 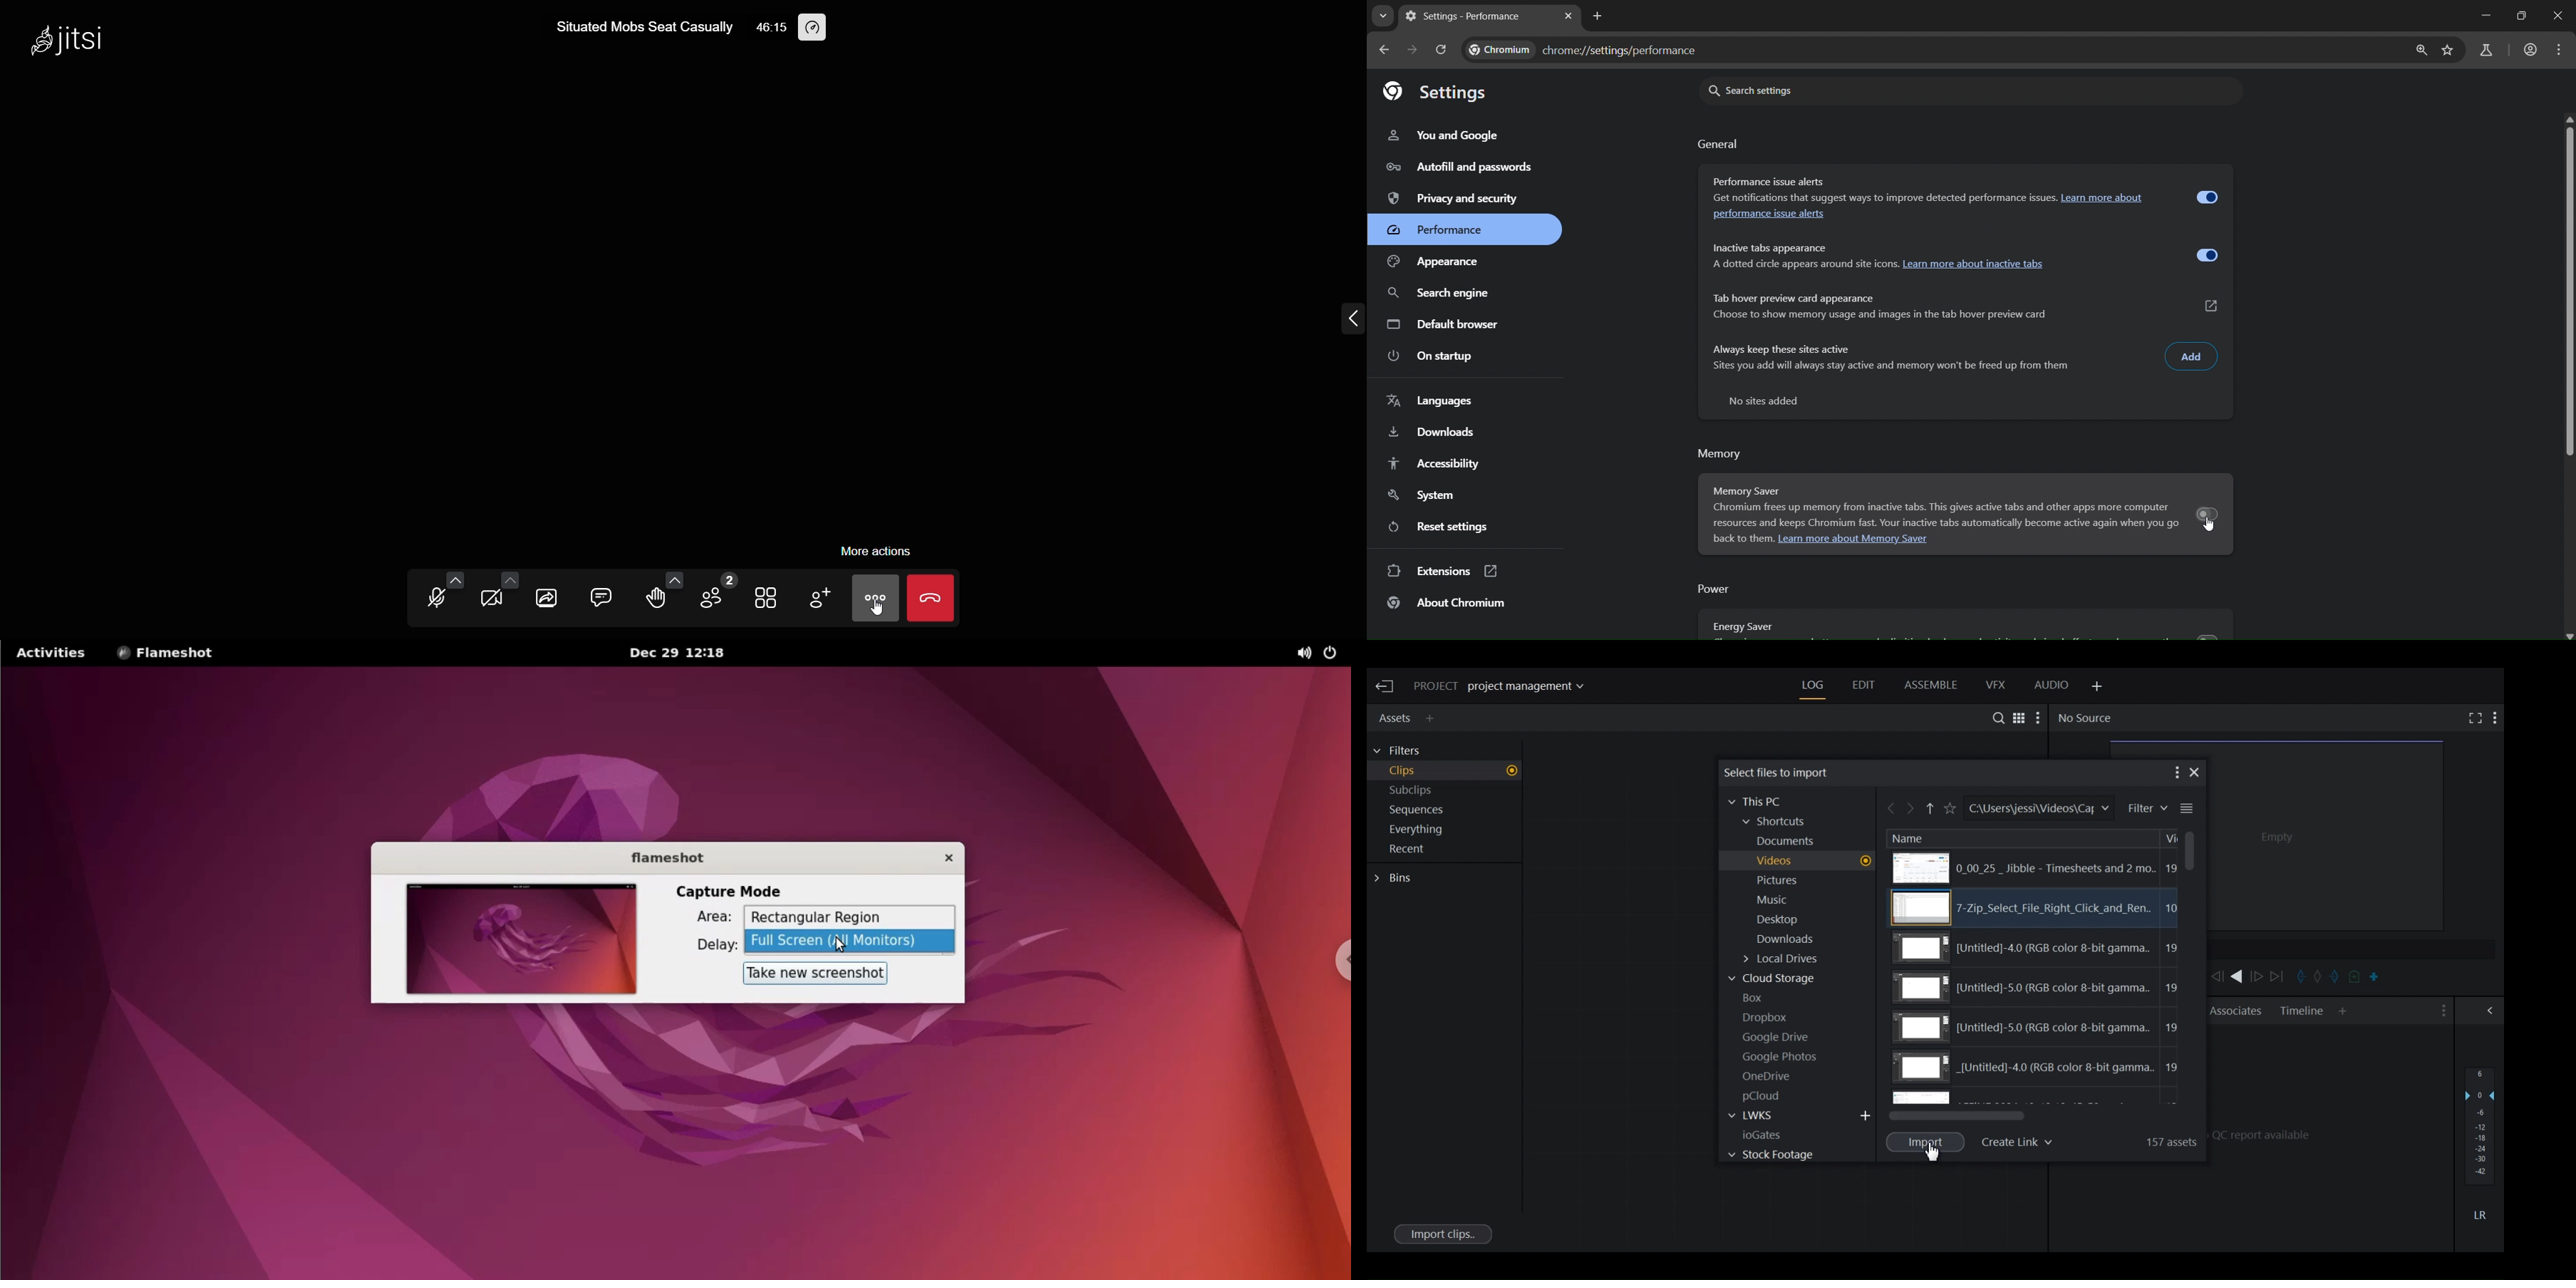 What do you see at coordinates (1585, 51) in the screenshot?
I see `chrome://settings/performance` at bounding box center [1585, 51].